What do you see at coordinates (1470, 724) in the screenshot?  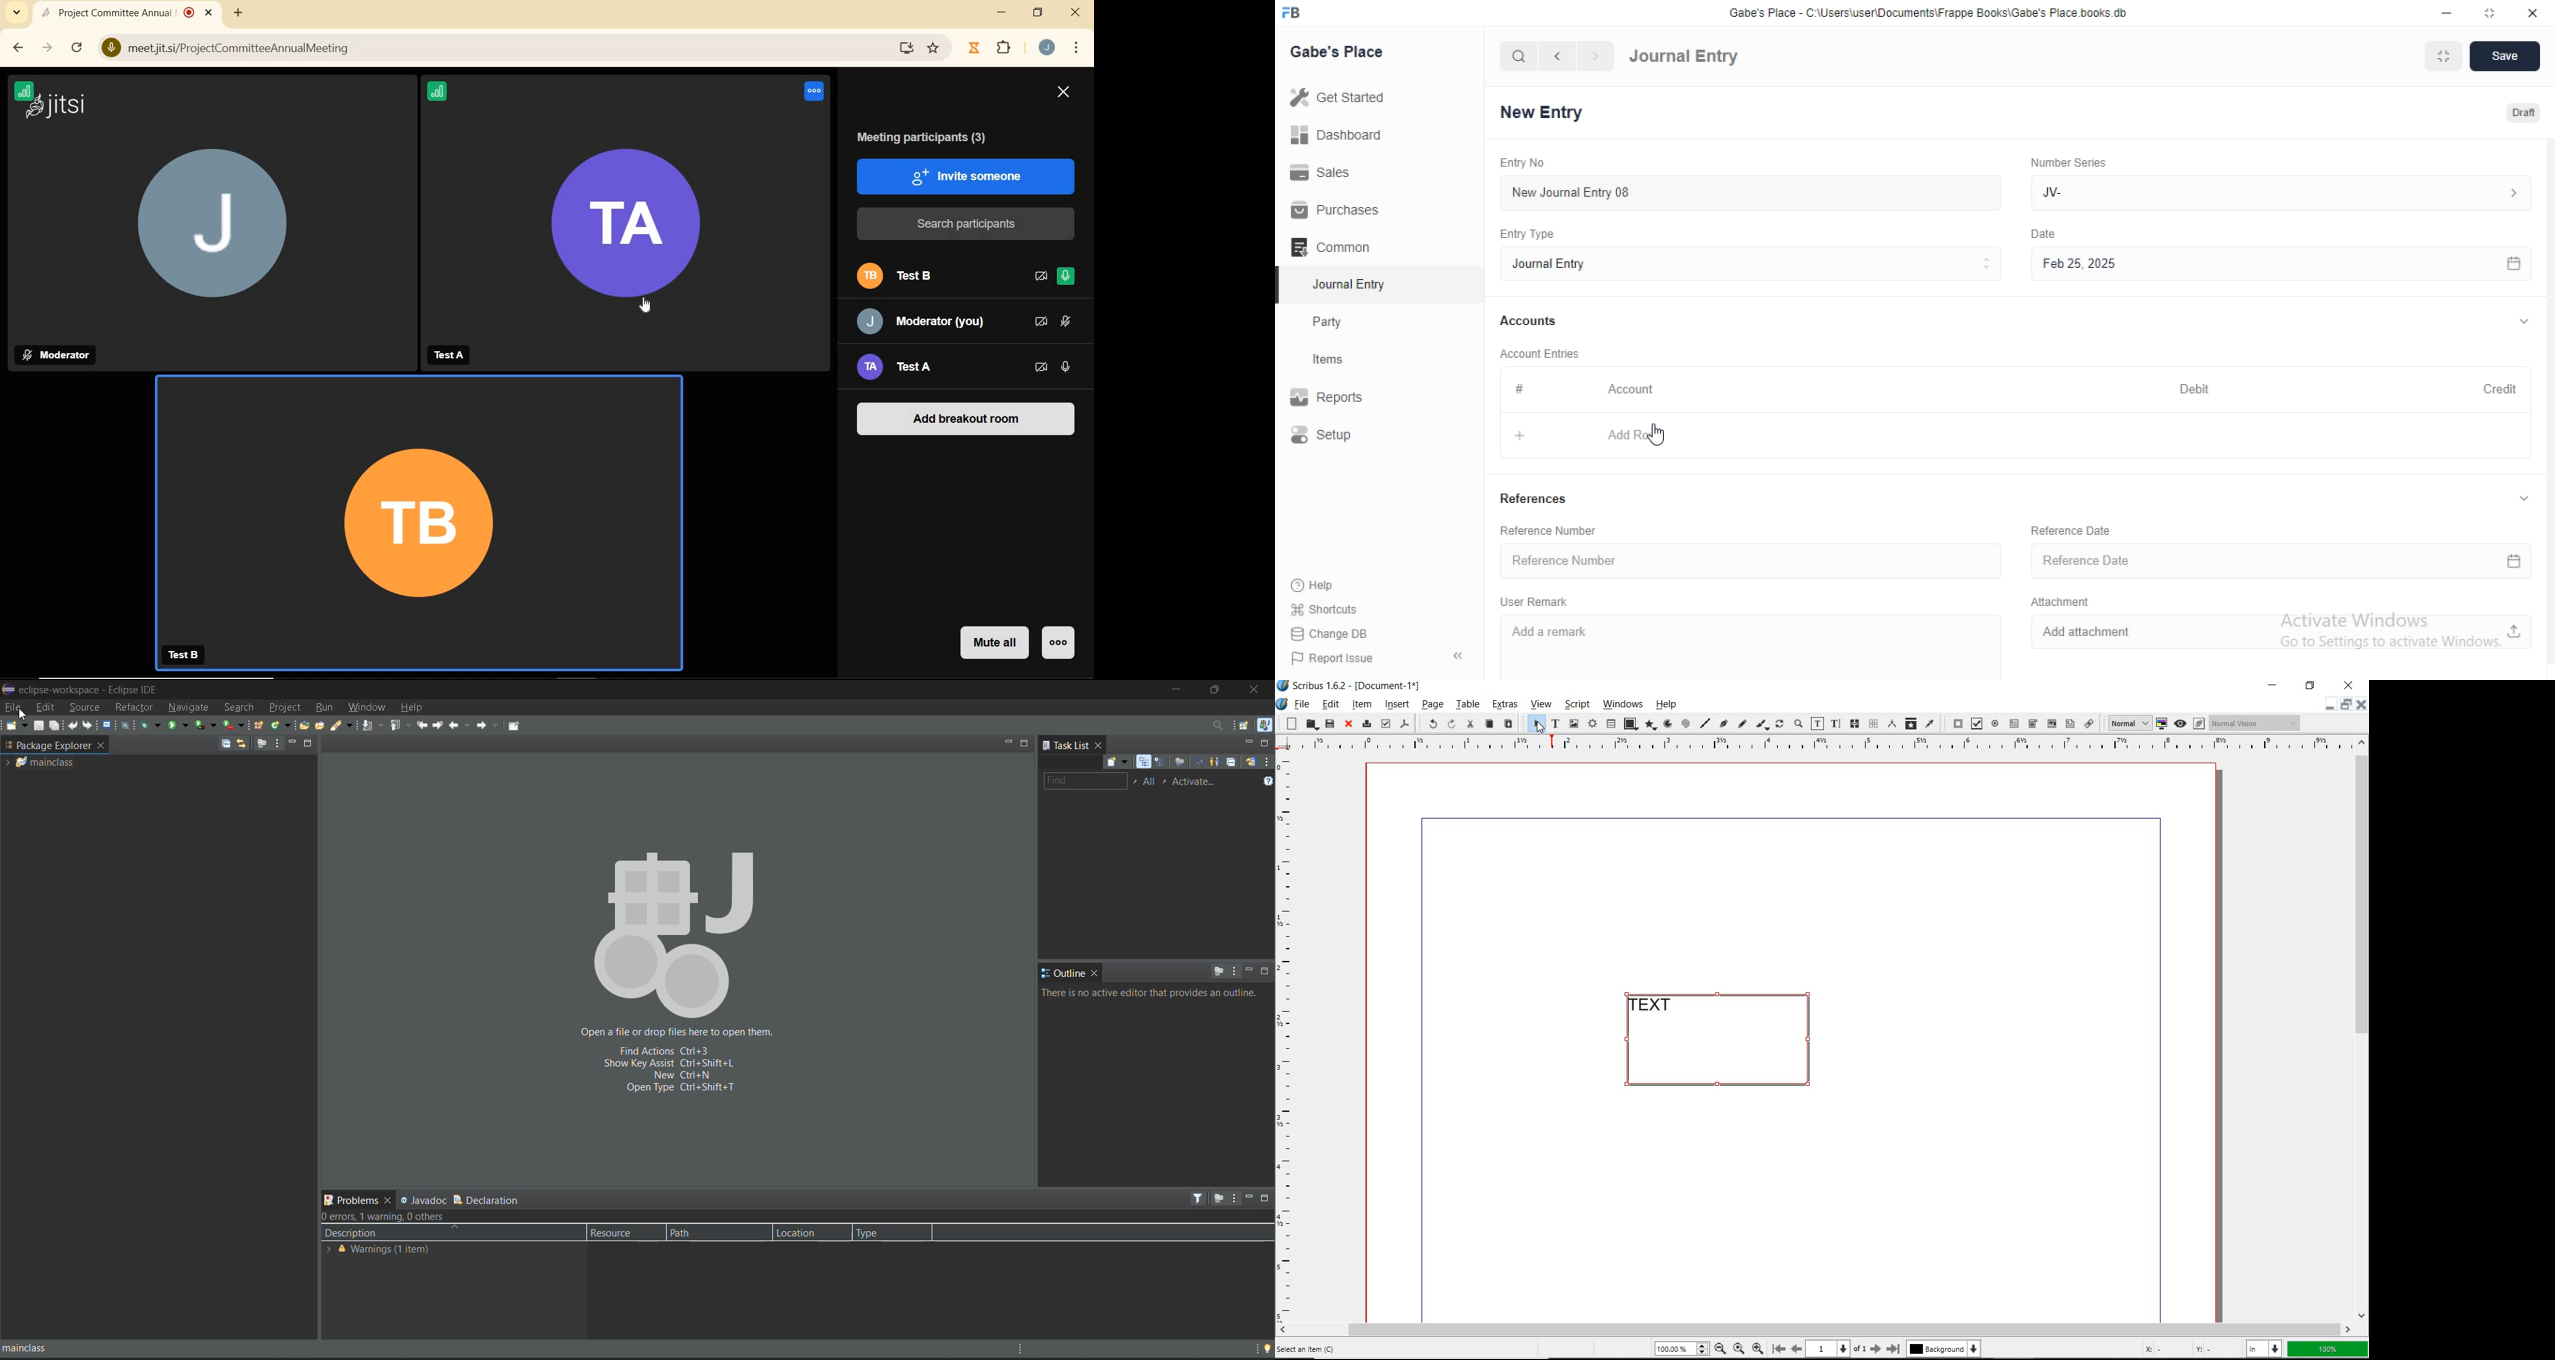 I see `cut` at bounding box center [1470, 724].